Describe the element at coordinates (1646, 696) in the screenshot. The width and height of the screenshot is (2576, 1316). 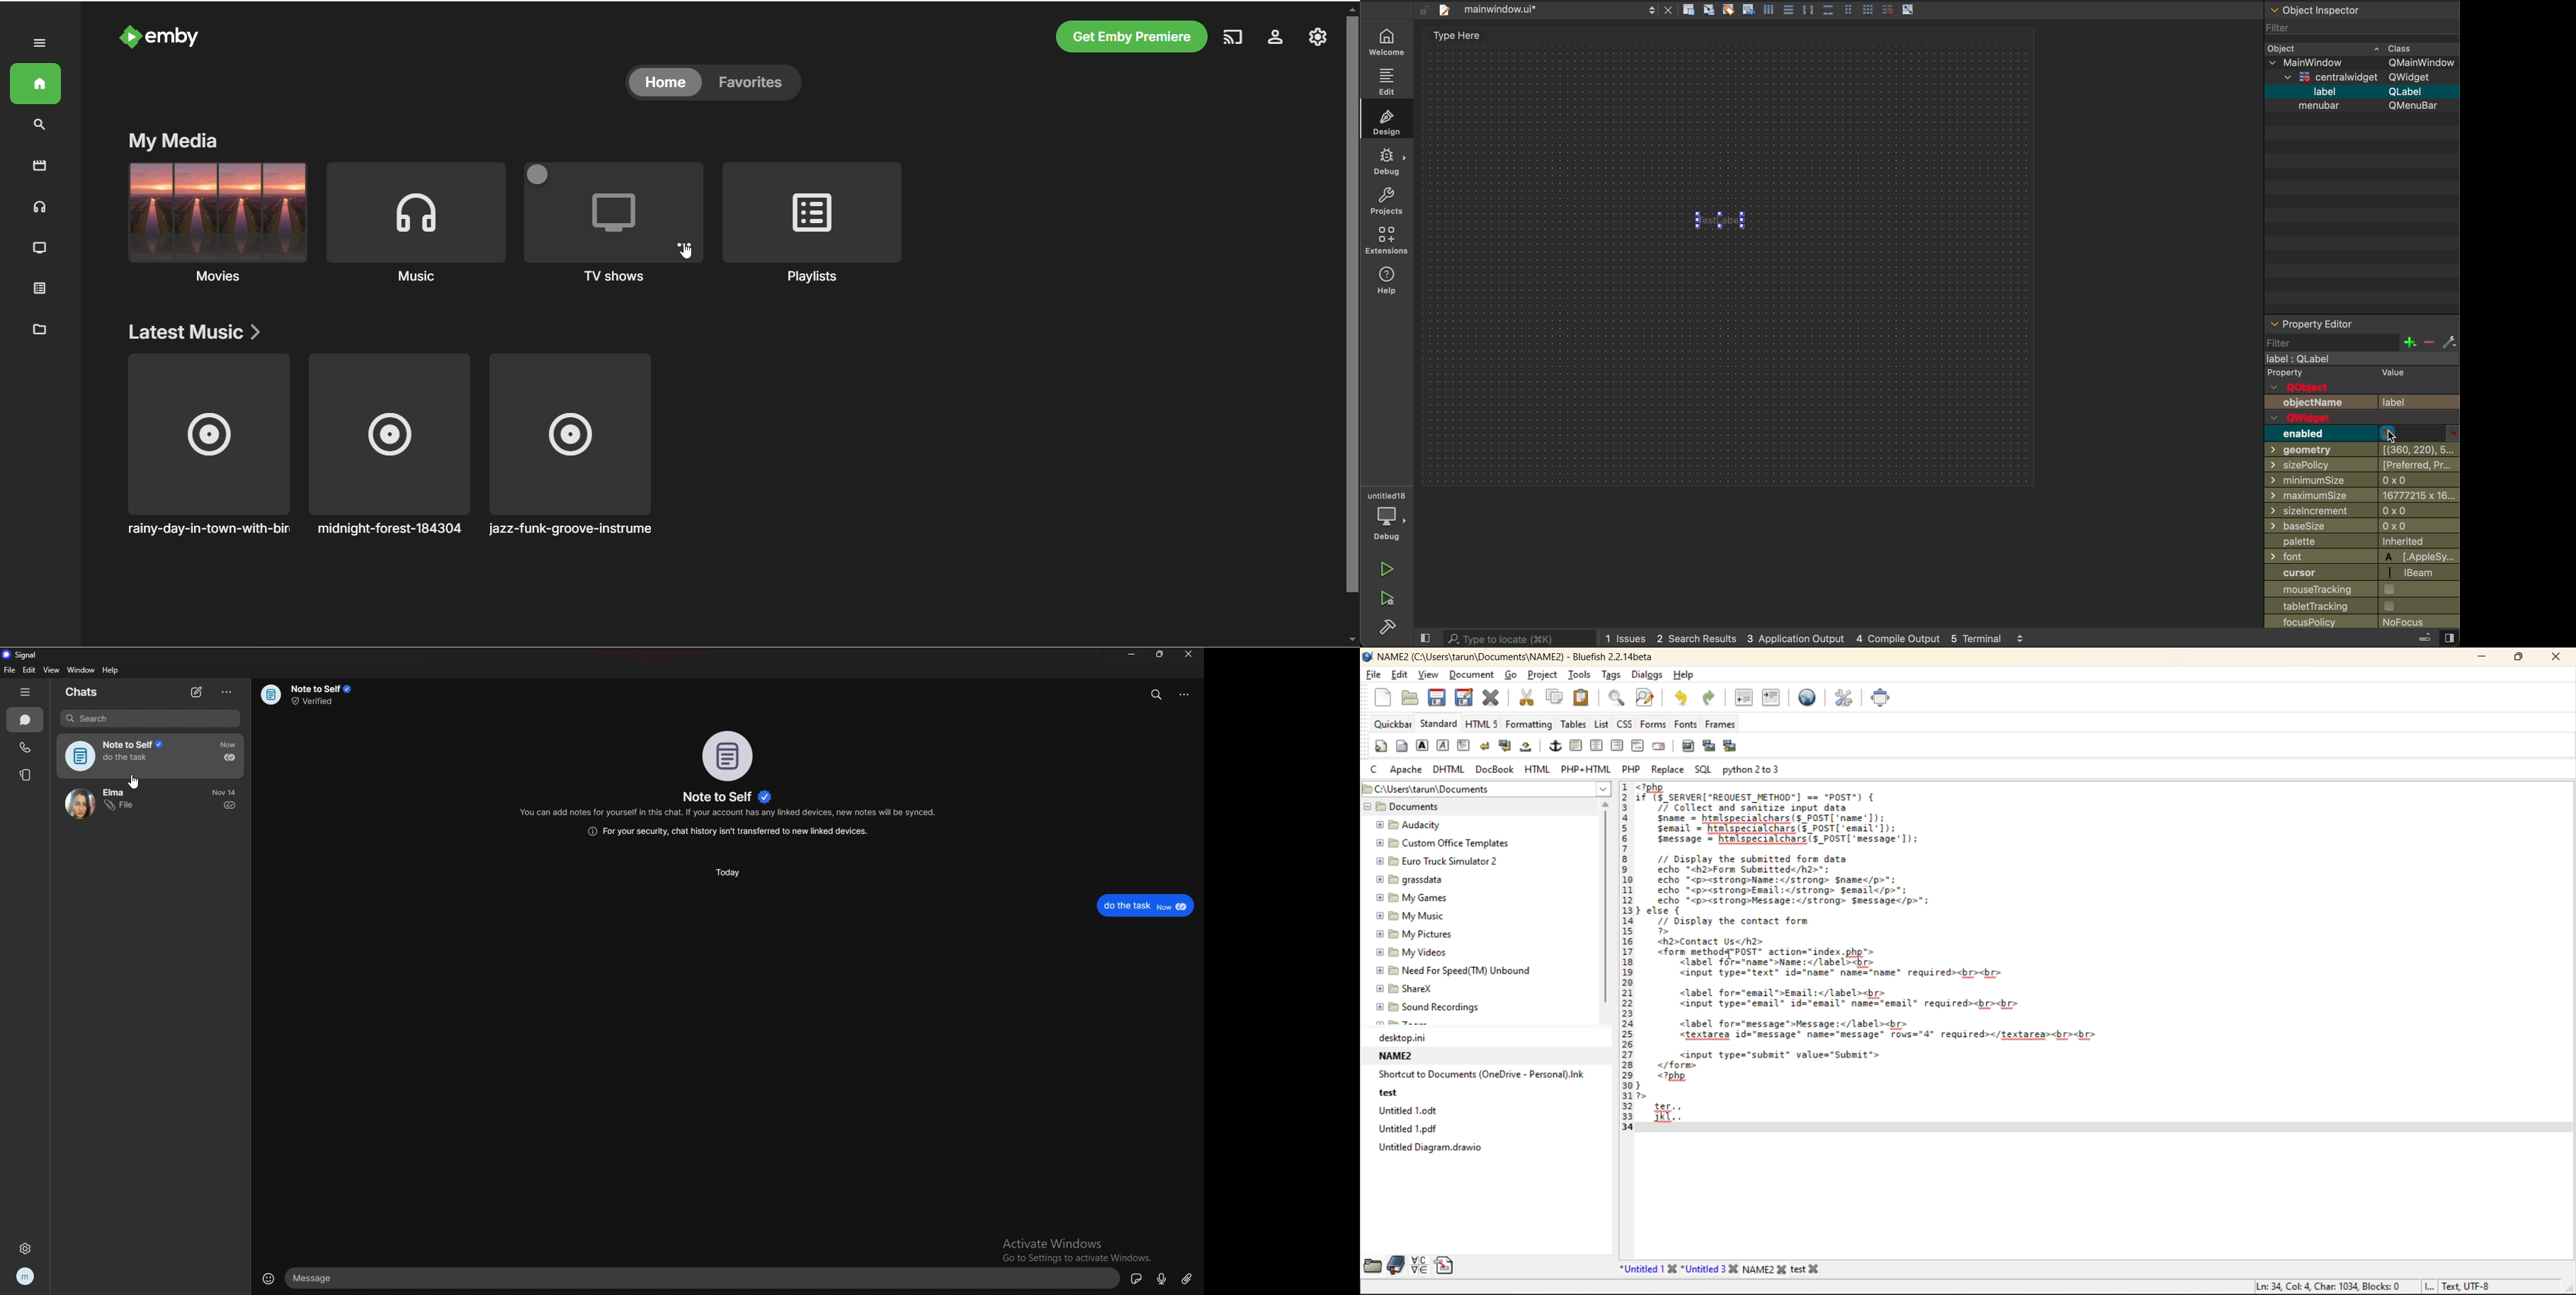
I see `find and replace` at that location.